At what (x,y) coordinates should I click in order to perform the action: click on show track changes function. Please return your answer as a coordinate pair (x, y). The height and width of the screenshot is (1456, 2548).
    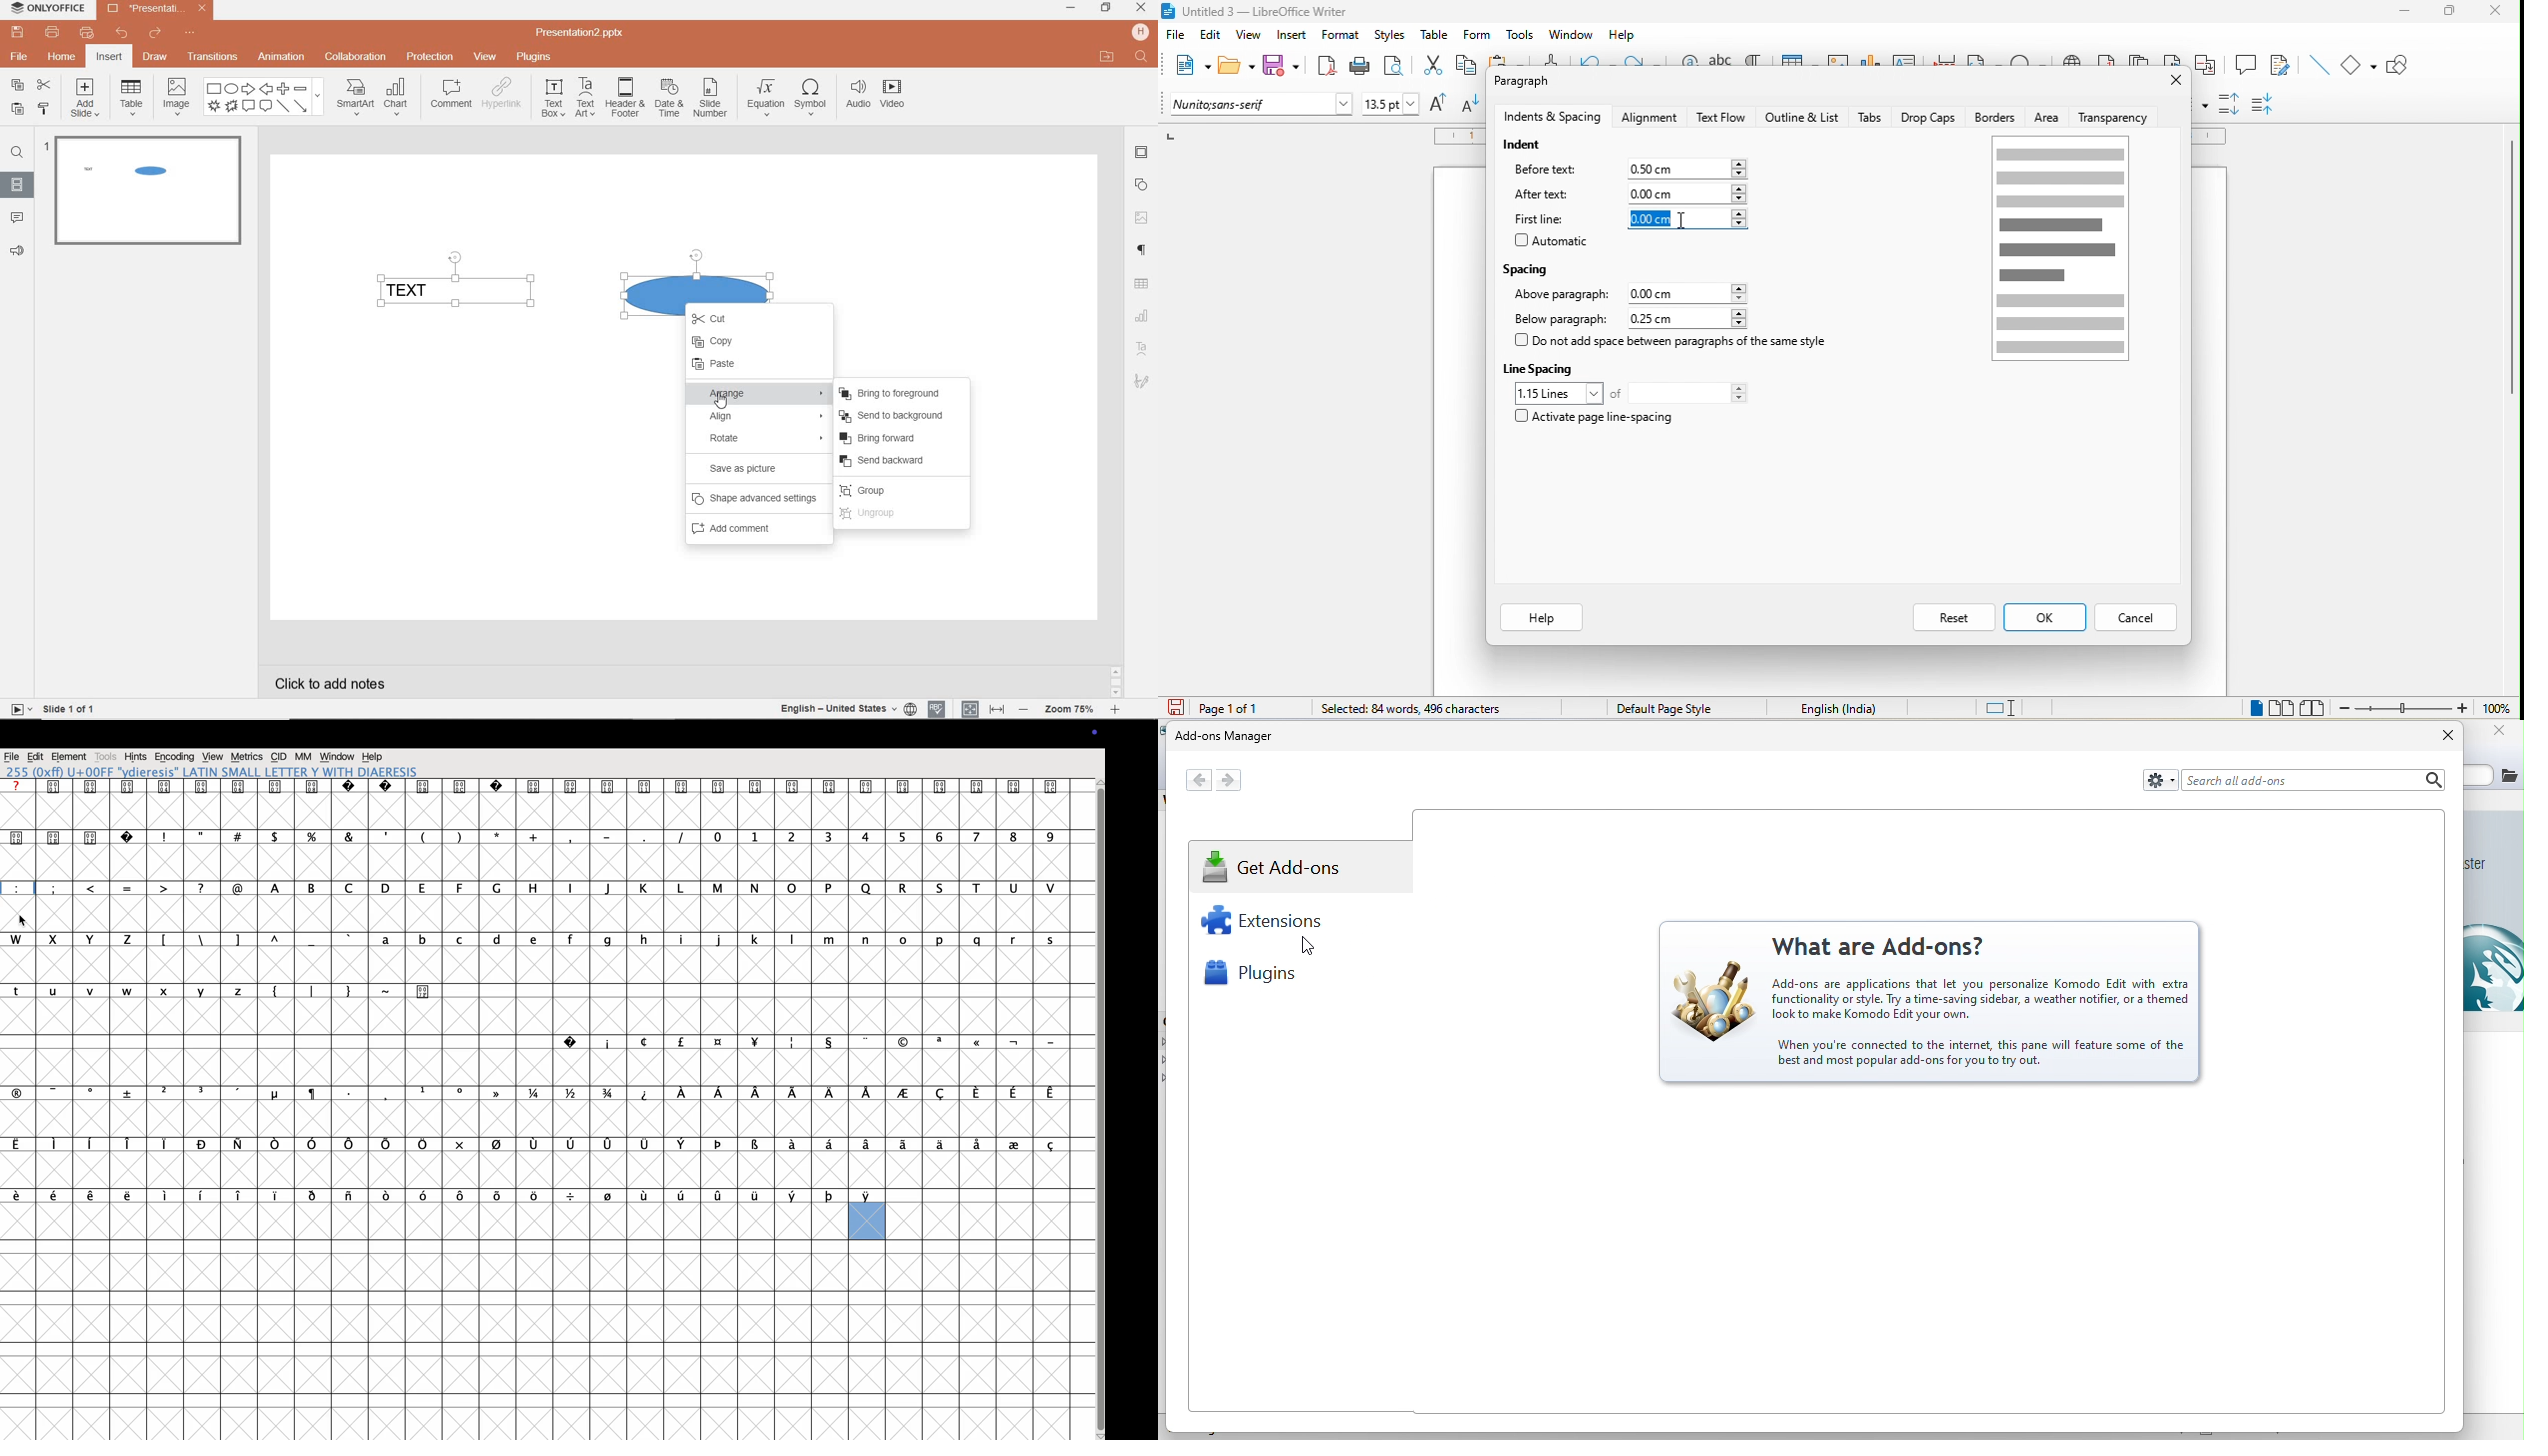
    Looking at the image, I should click on (2284, 66).